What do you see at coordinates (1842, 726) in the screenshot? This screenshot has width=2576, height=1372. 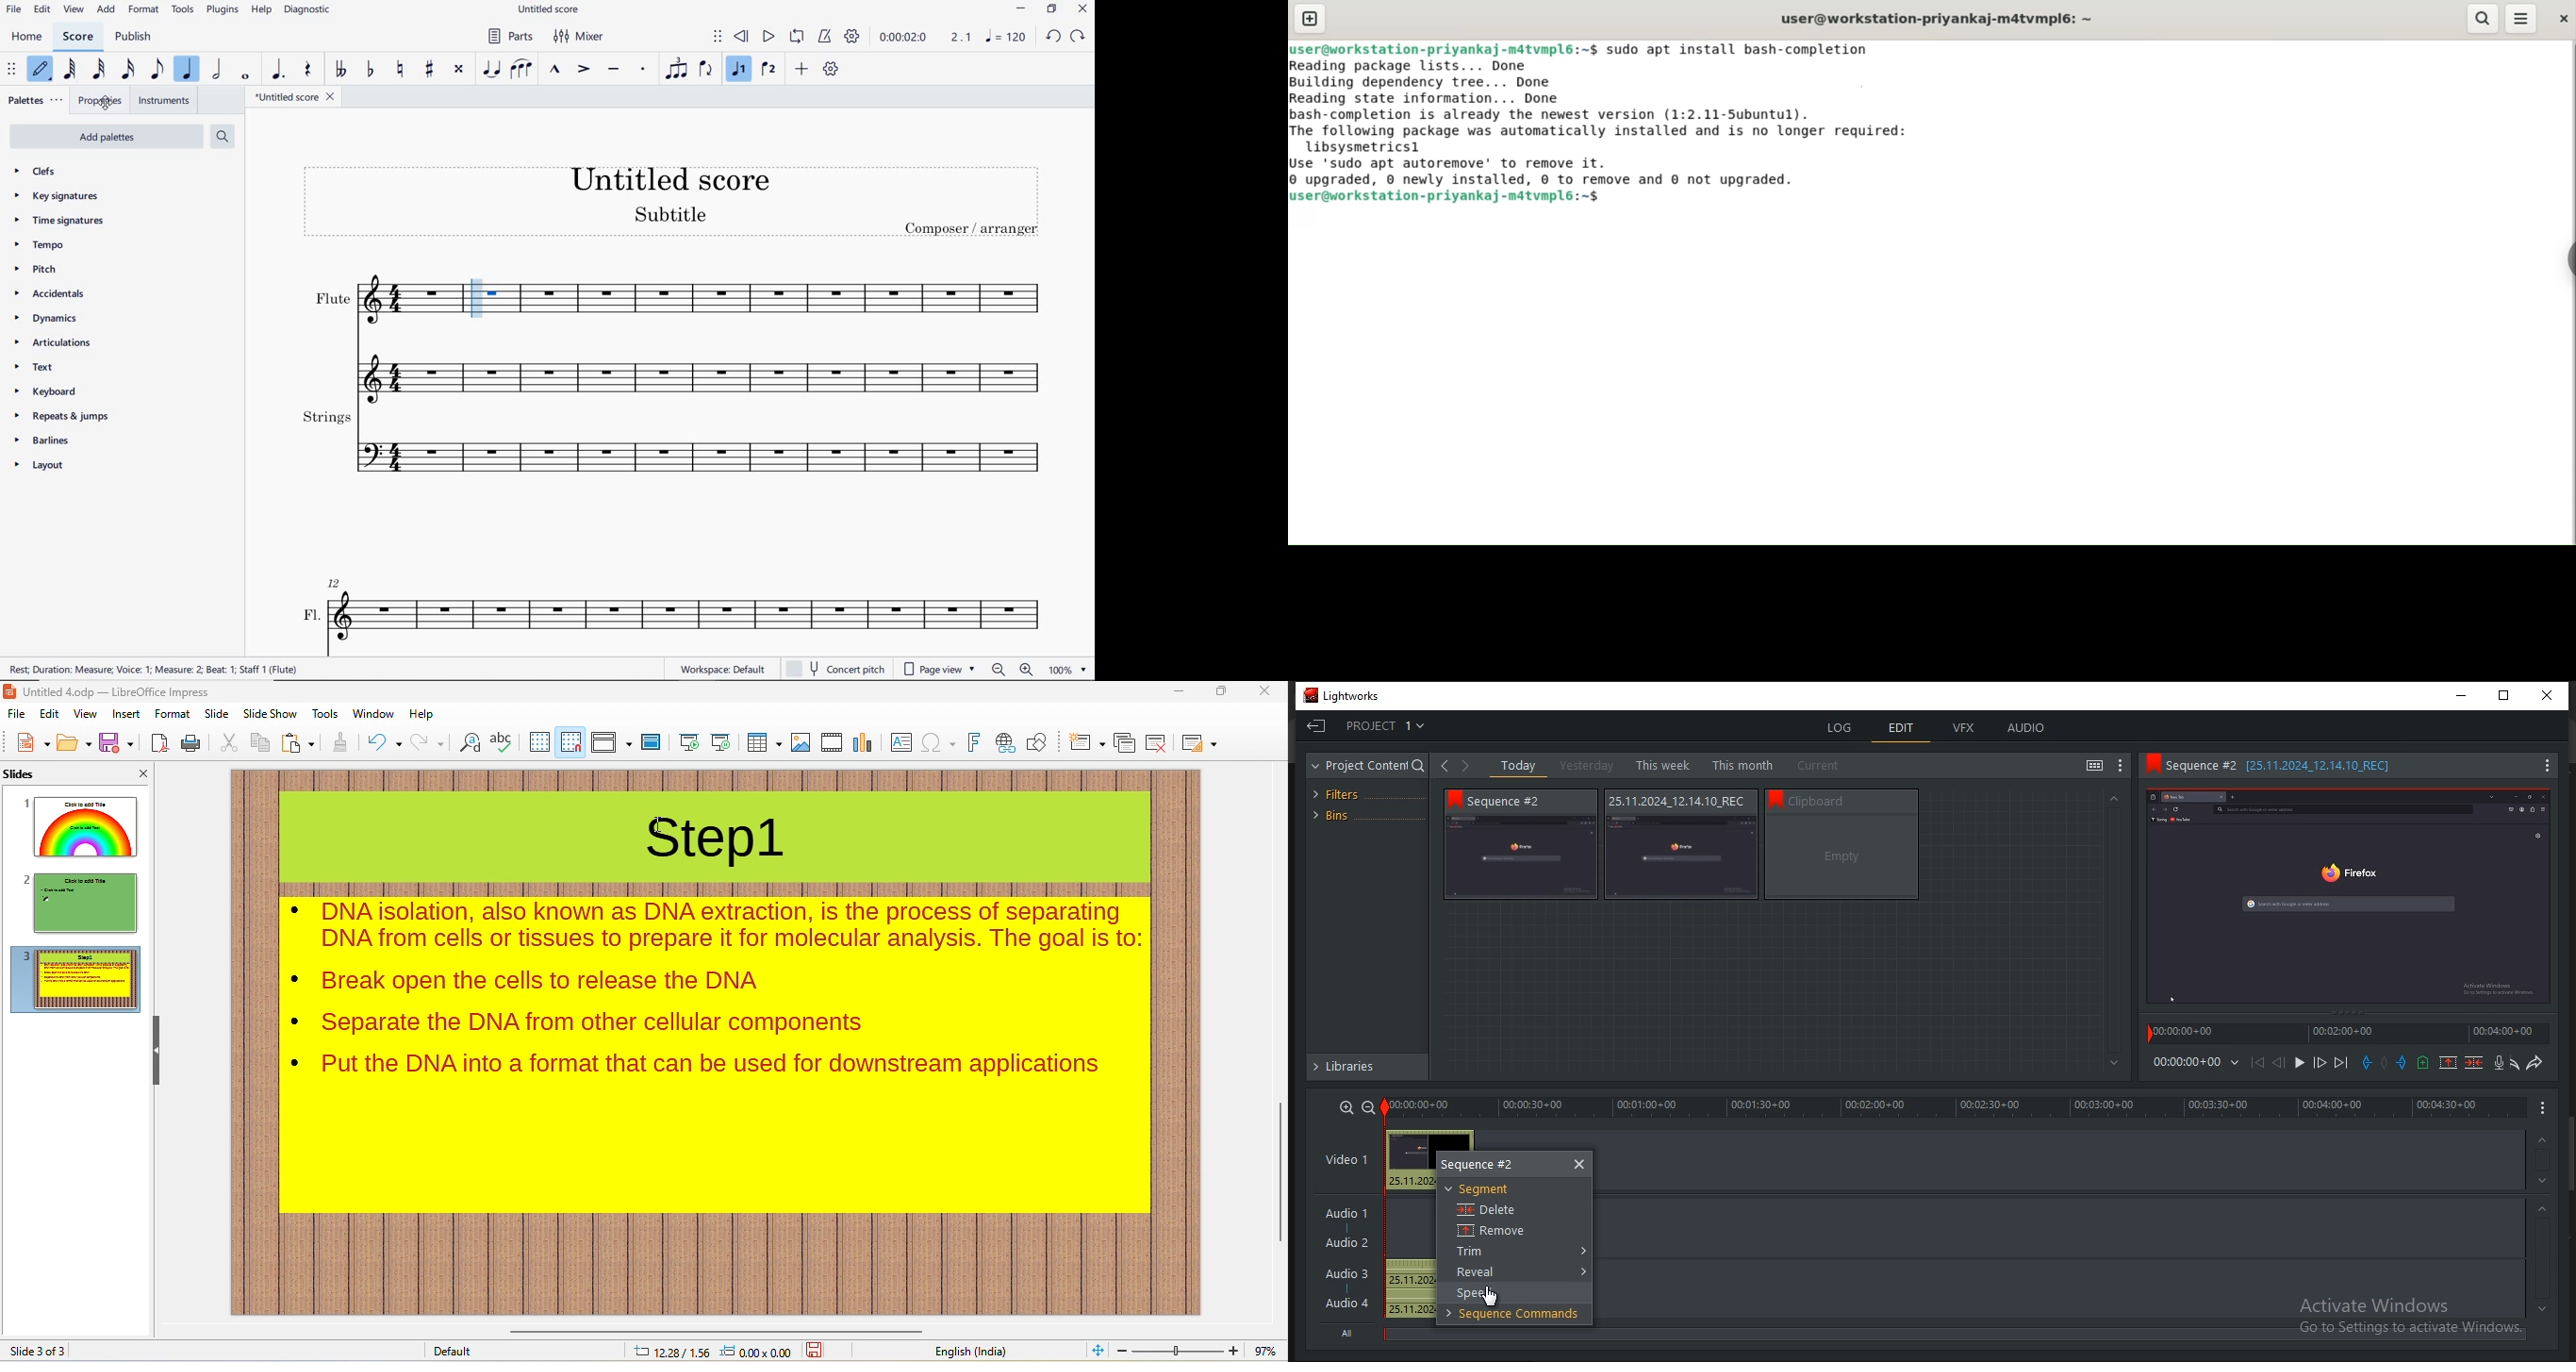 I see `log` at bounding box center [1842, 726].